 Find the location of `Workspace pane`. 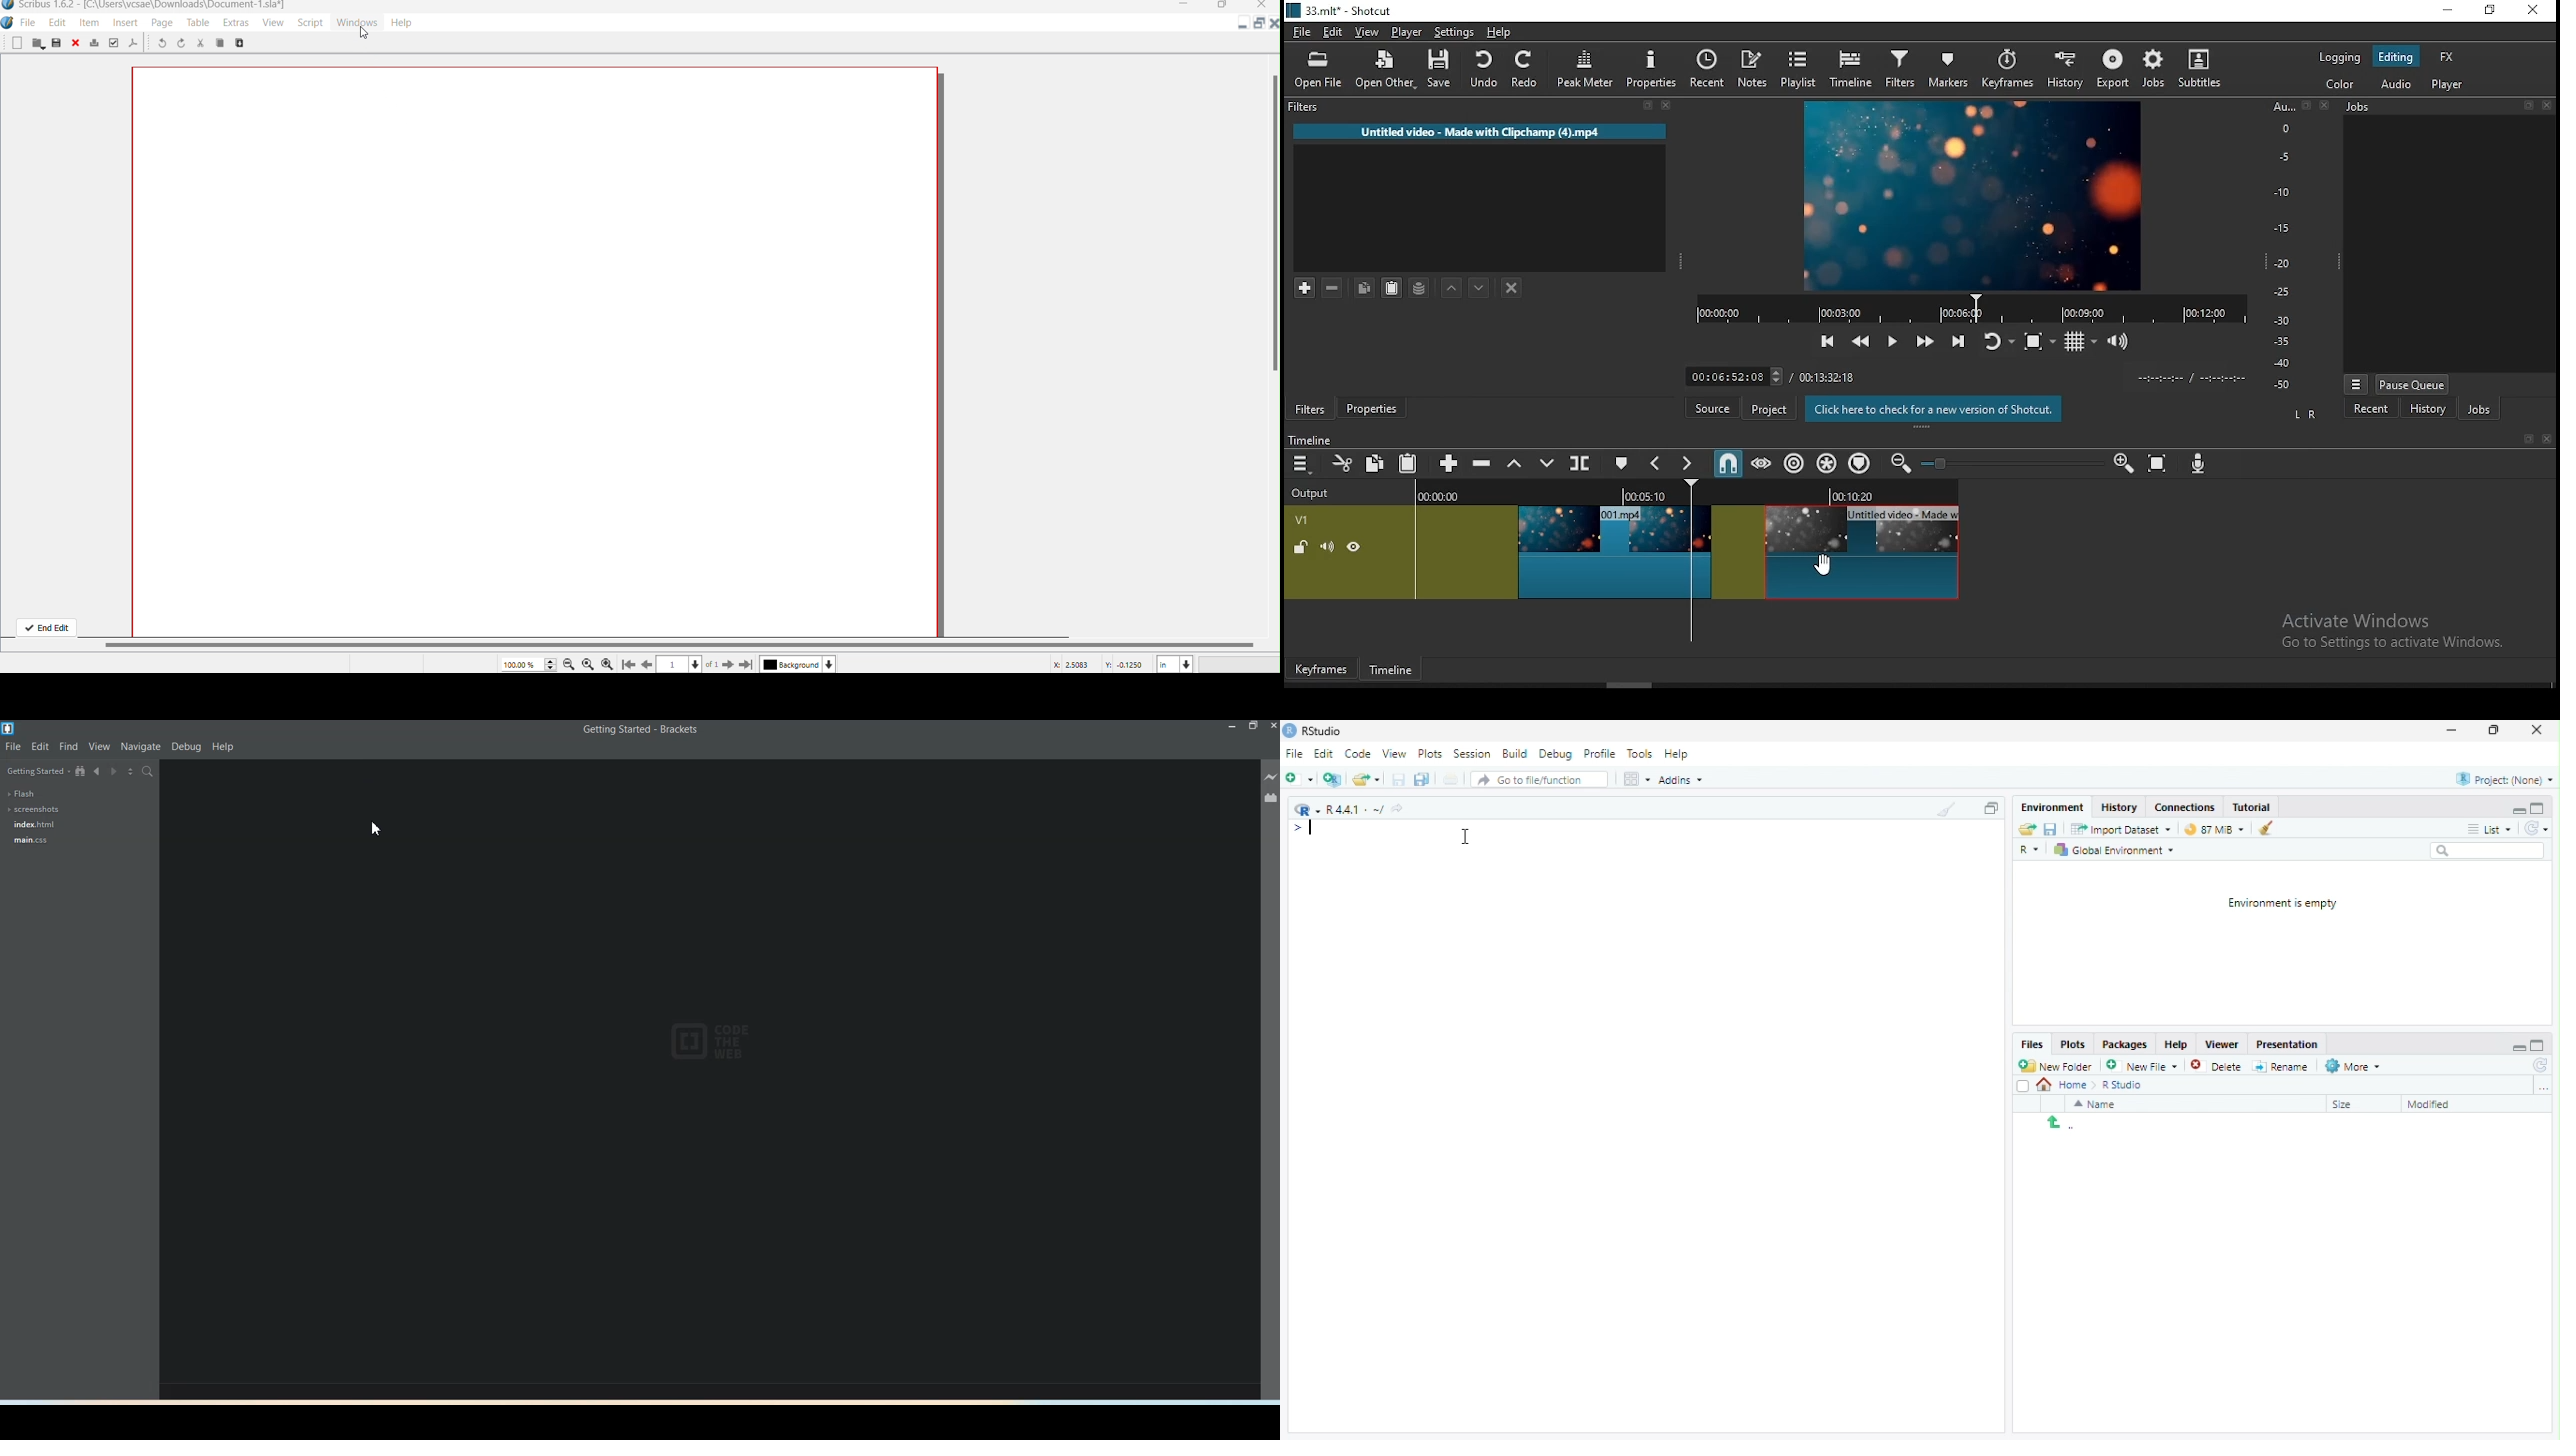

Workspace pane is located at coordinates (1635, 780).